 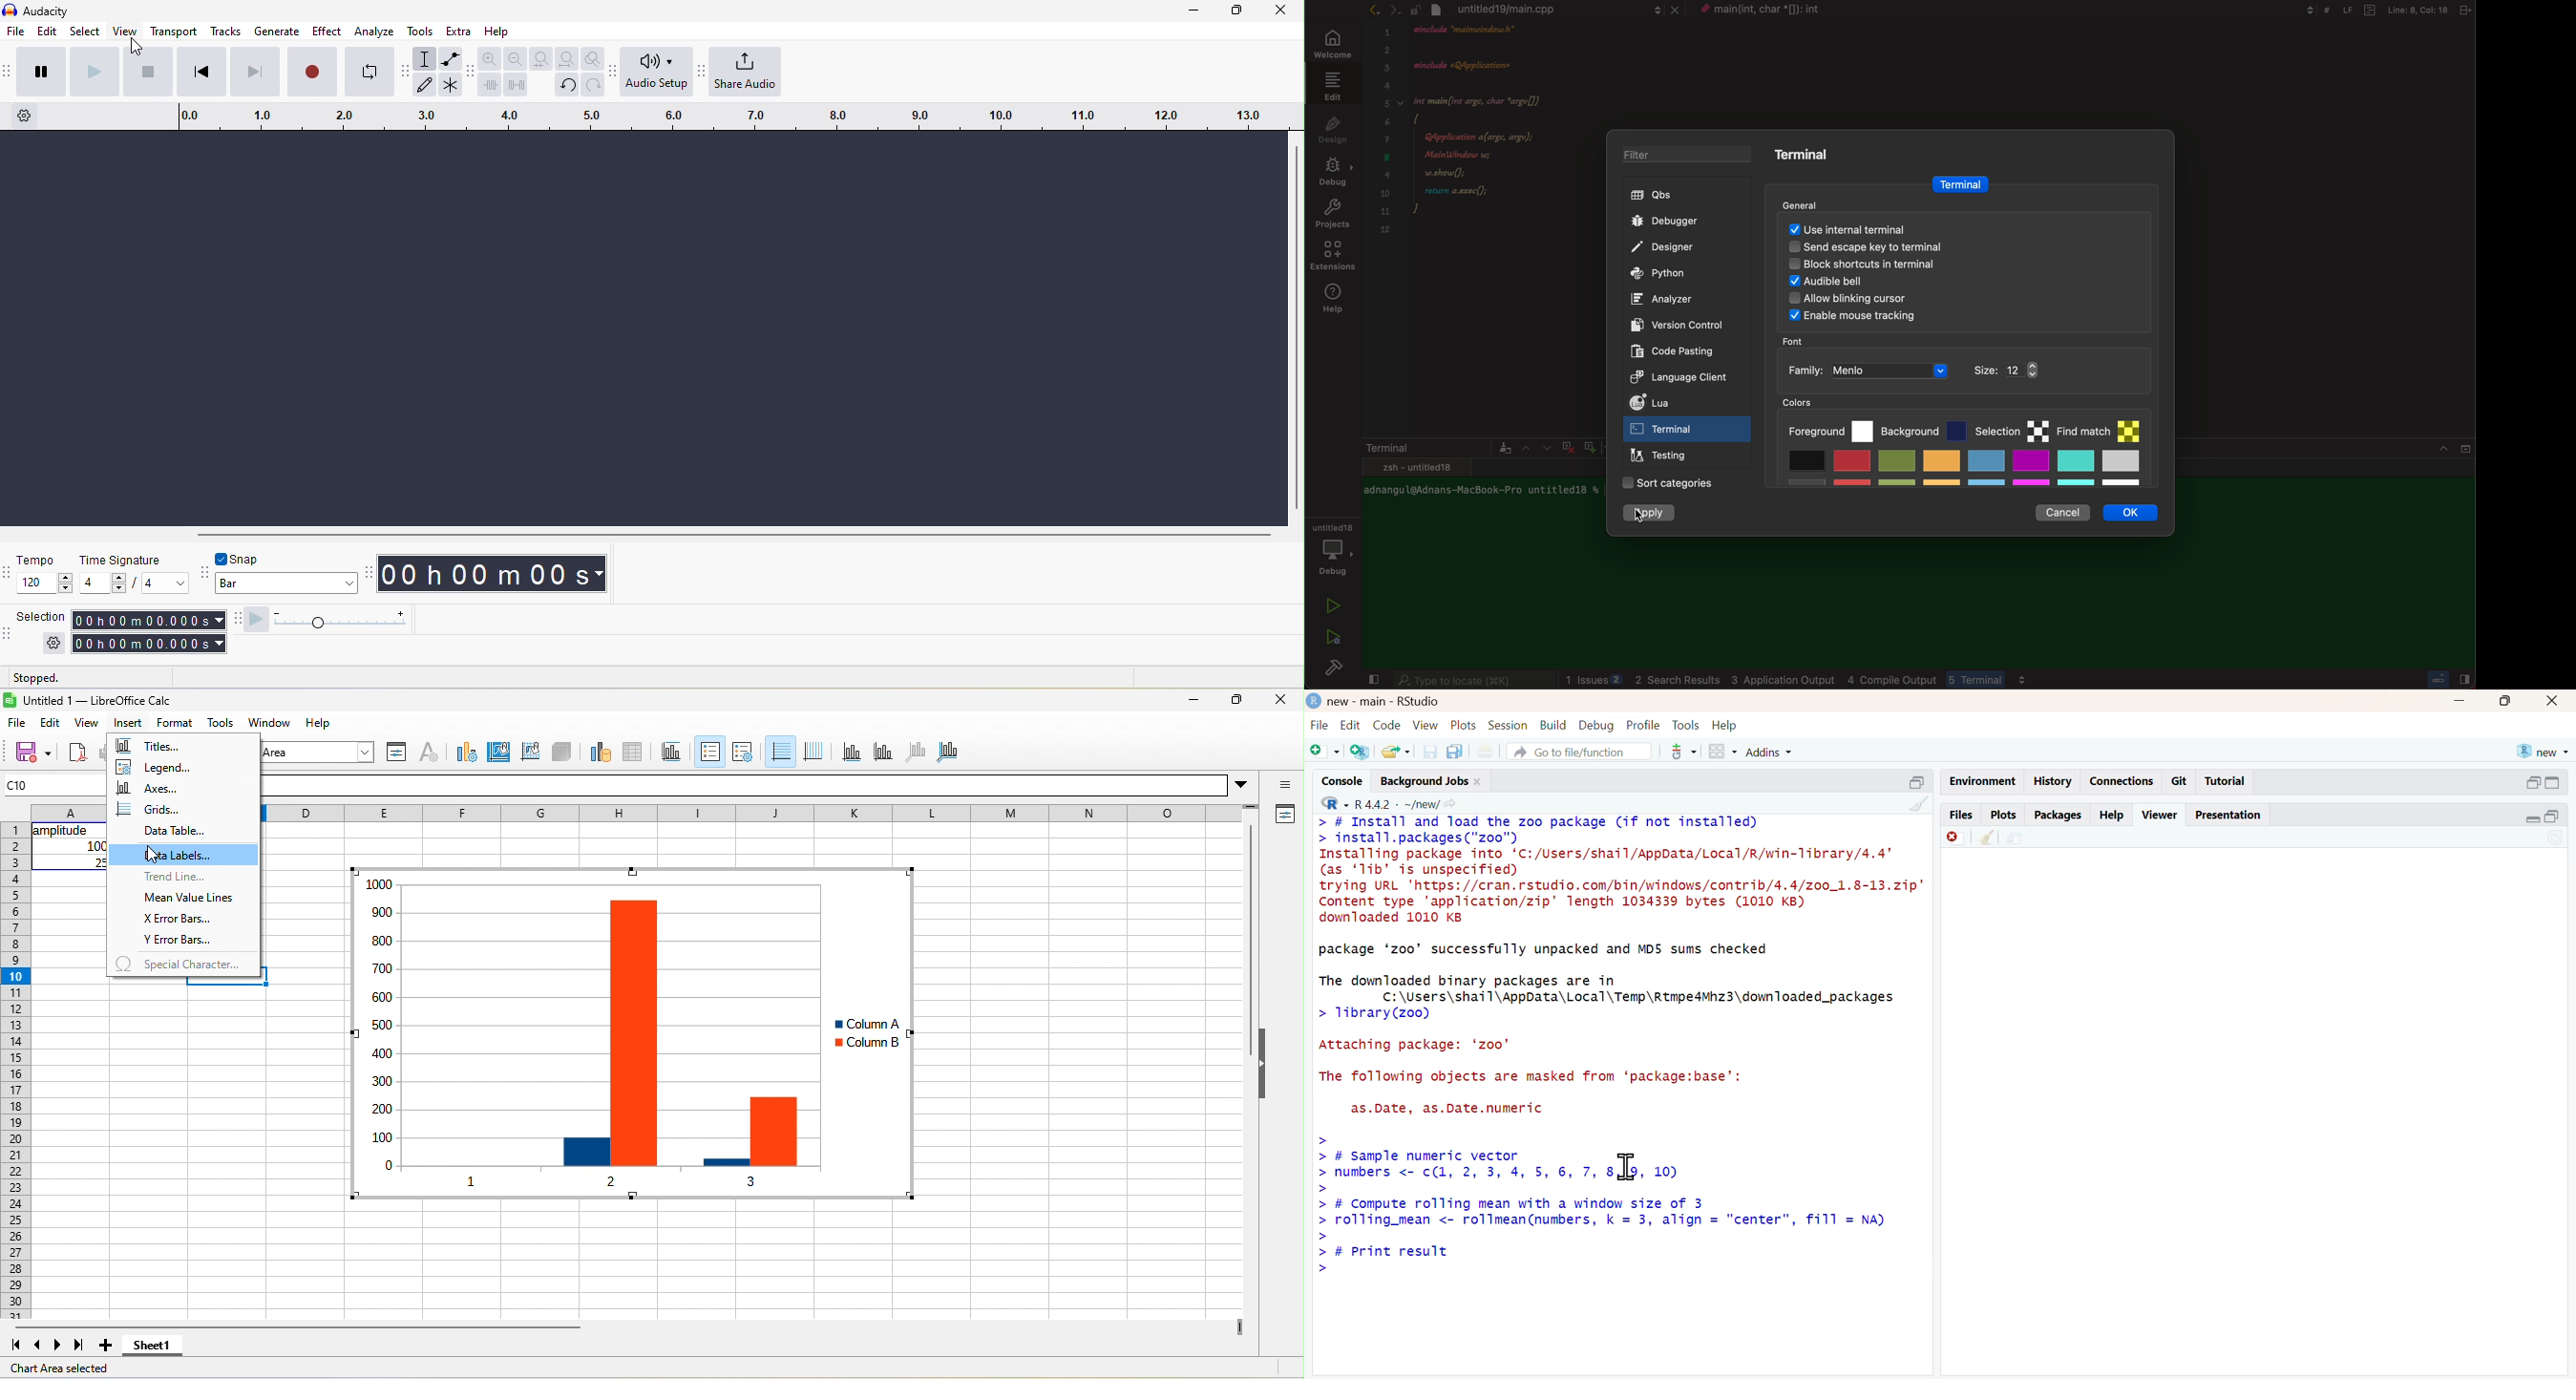 What do you see at coordinates (320, 752) in the screenshot?
I see `chart area` at bounding box center [320, 752].